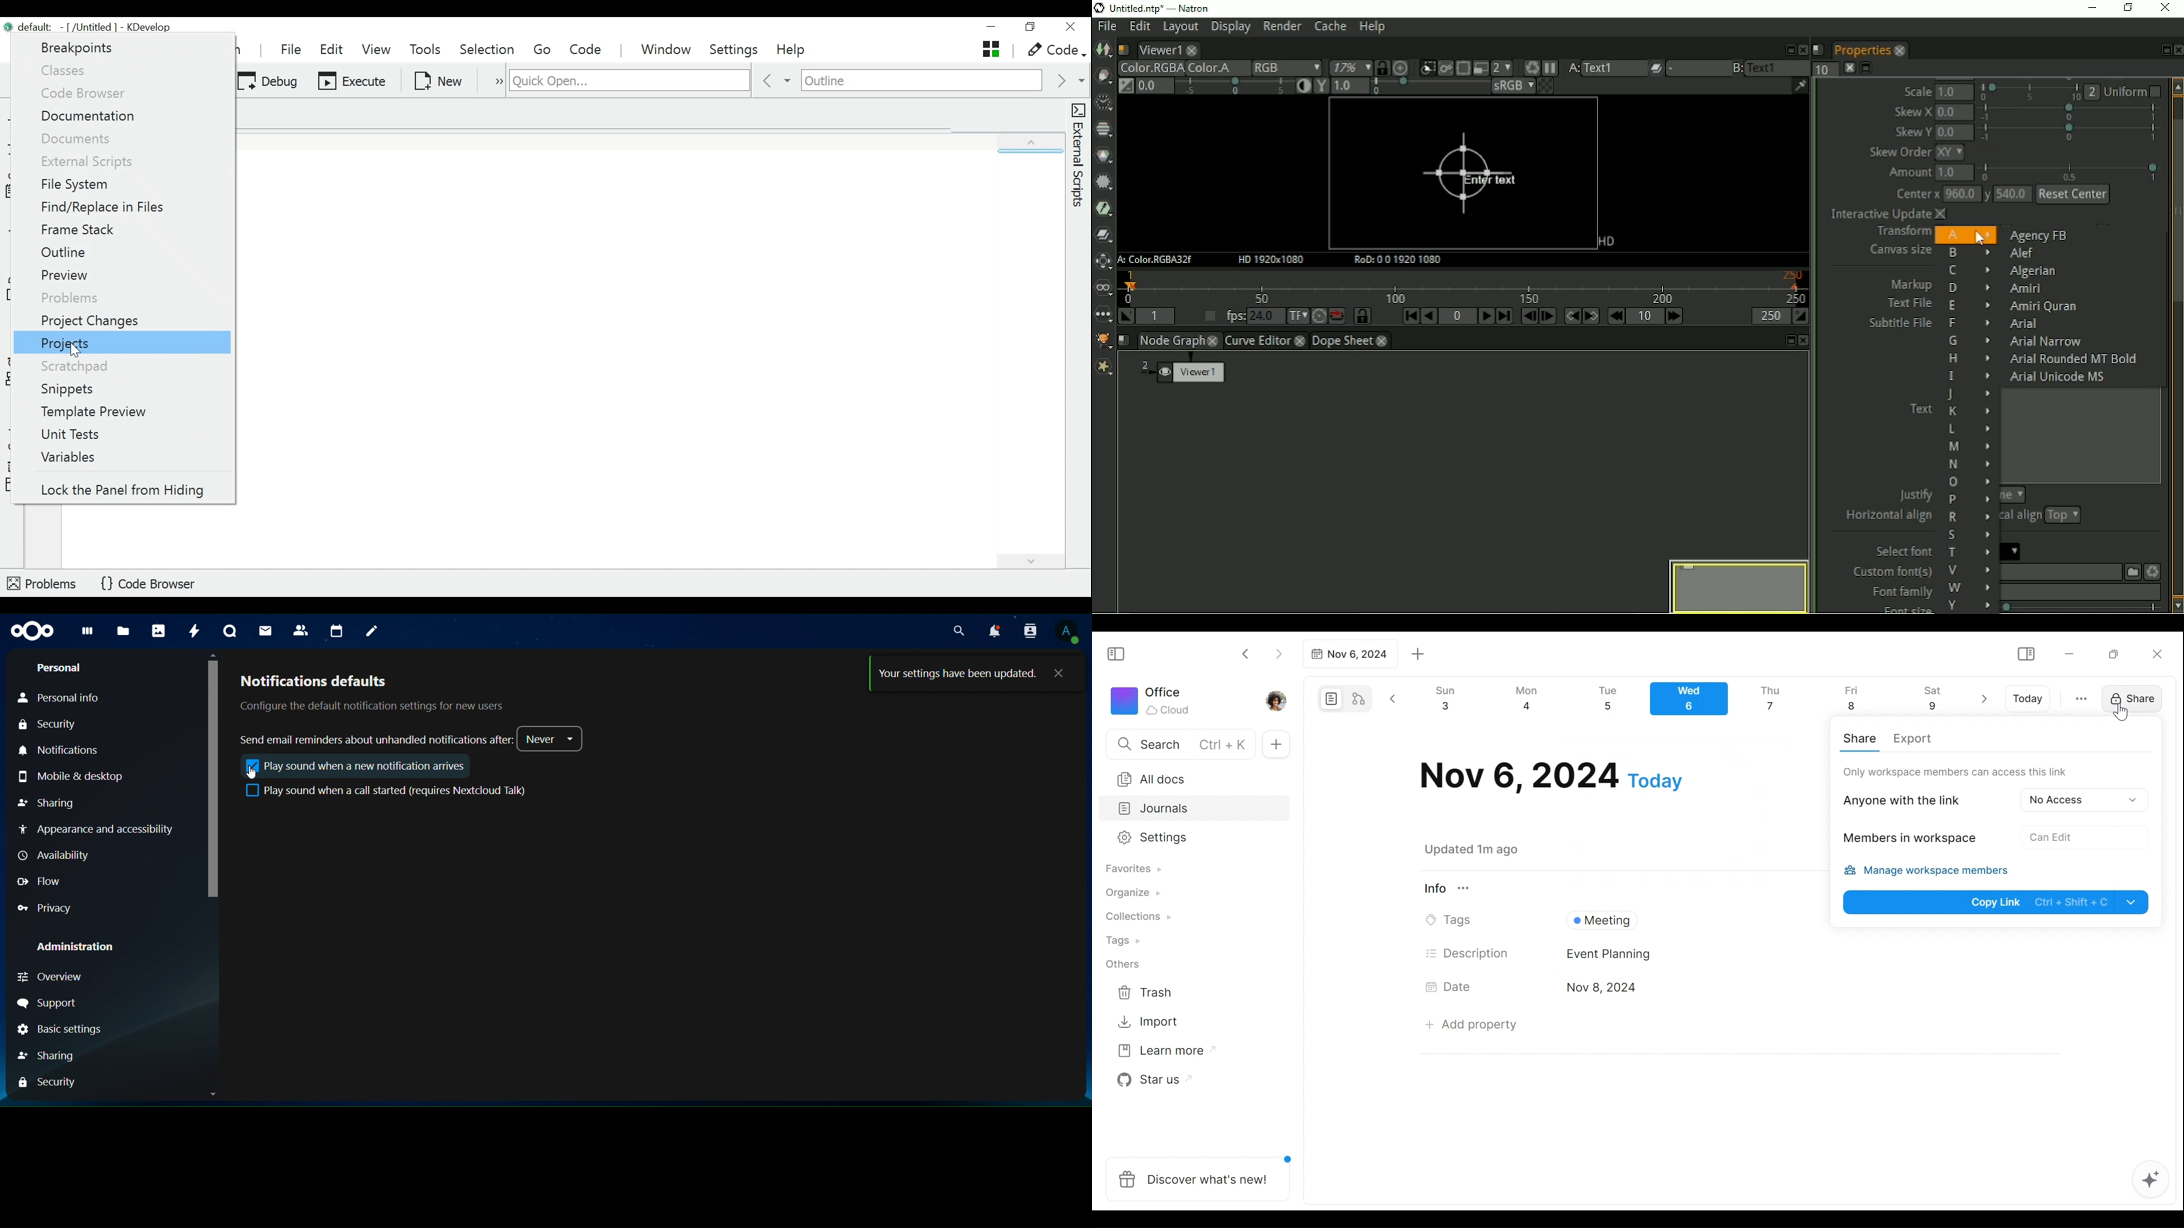 The image size is (2184, 1232). I want to click on notes, so click(372, 630).